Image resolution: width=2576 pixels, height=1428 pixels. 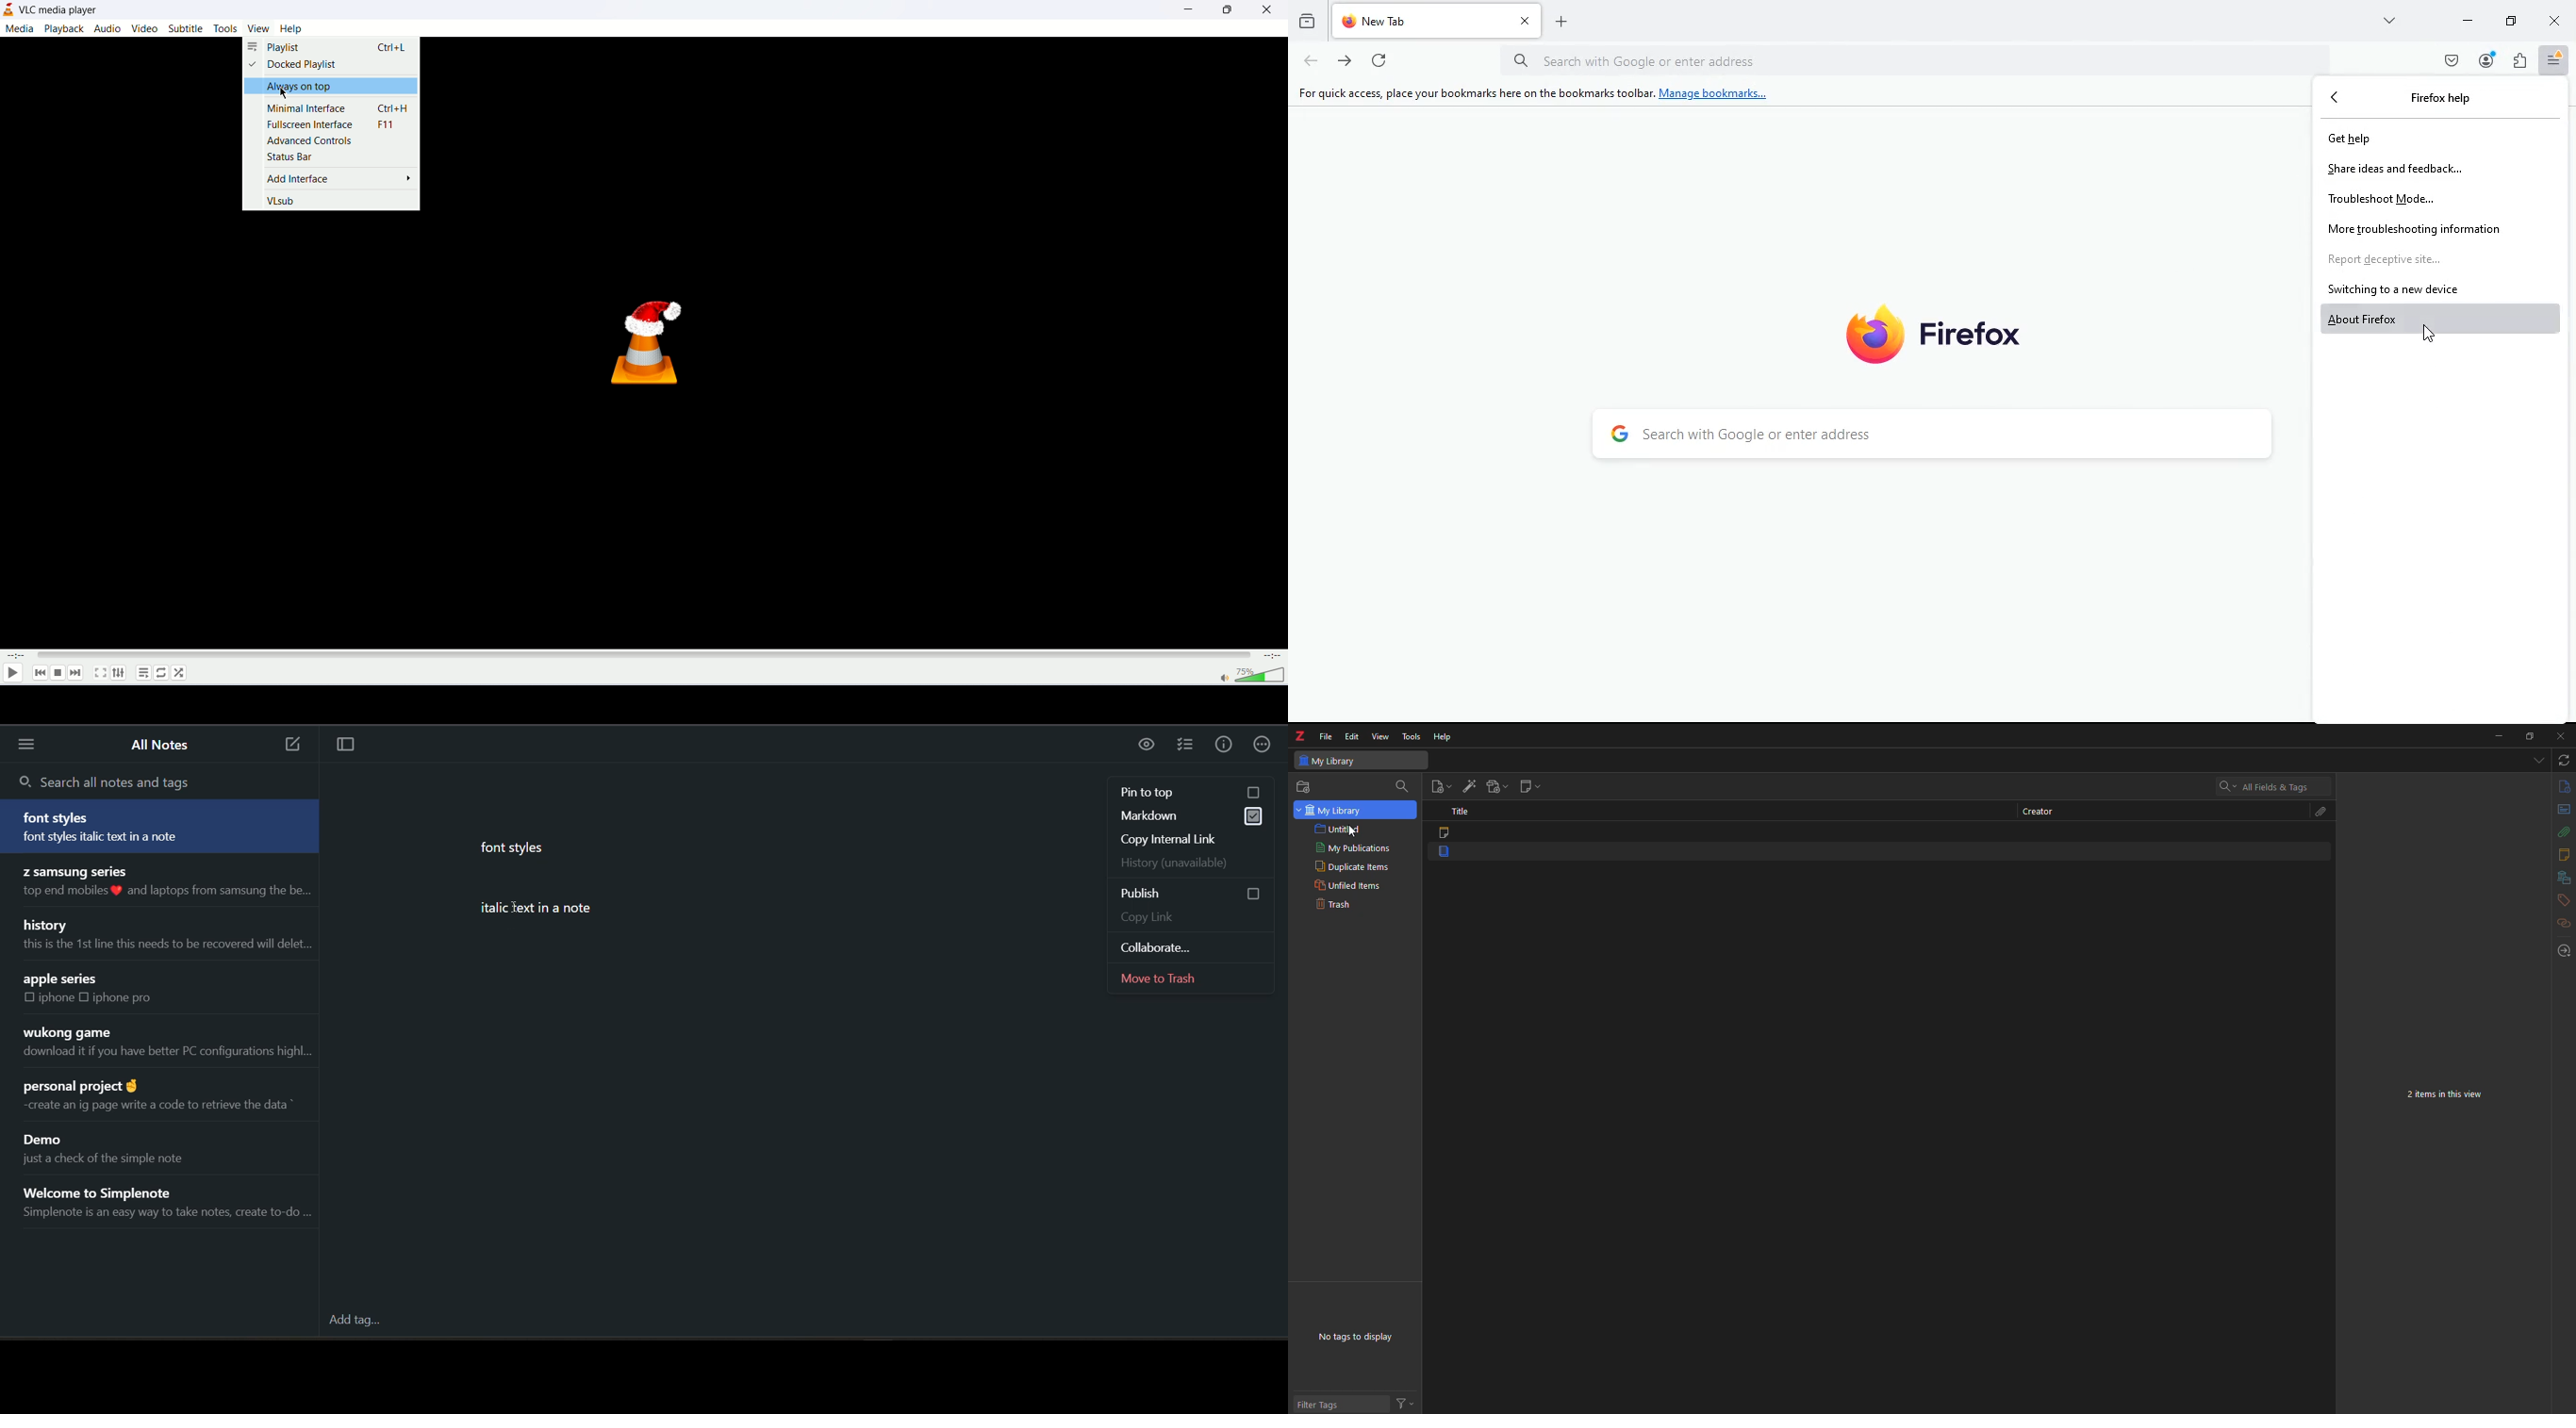 I want to click on minimize, so click(x=1186, y=9).